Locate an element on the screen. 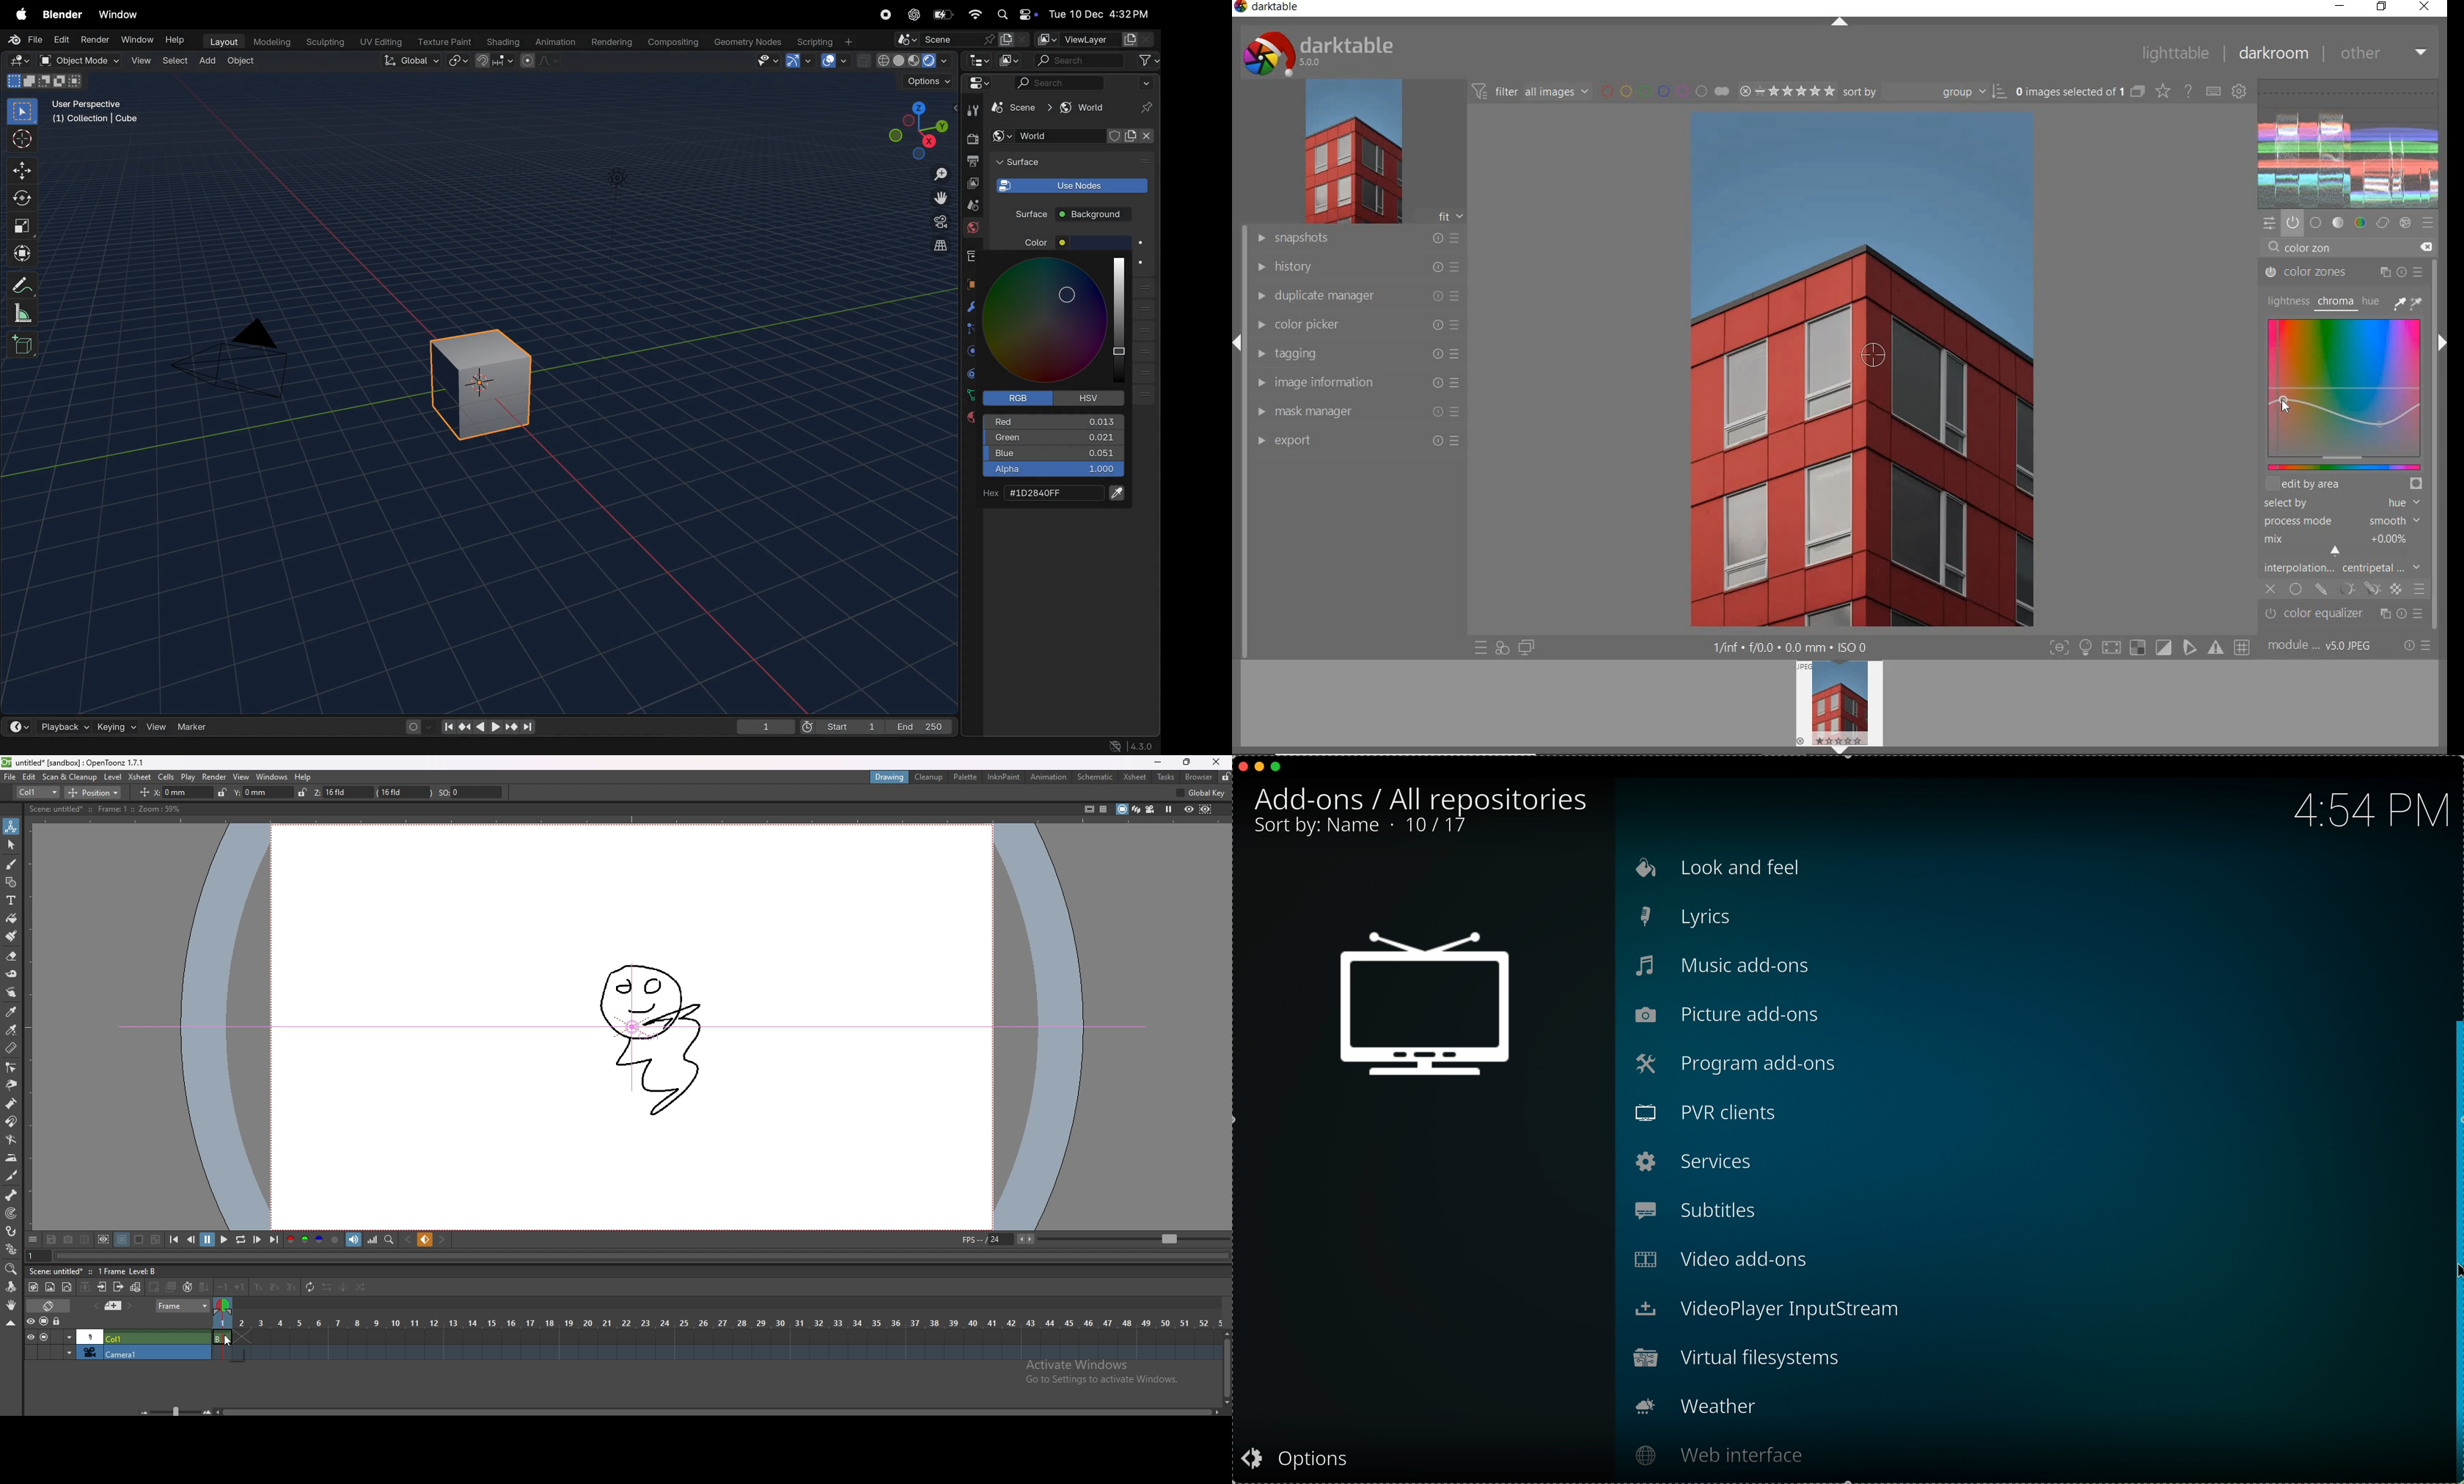 The image size is (2464, 1484). services is located at coordinates (1695, 1162).